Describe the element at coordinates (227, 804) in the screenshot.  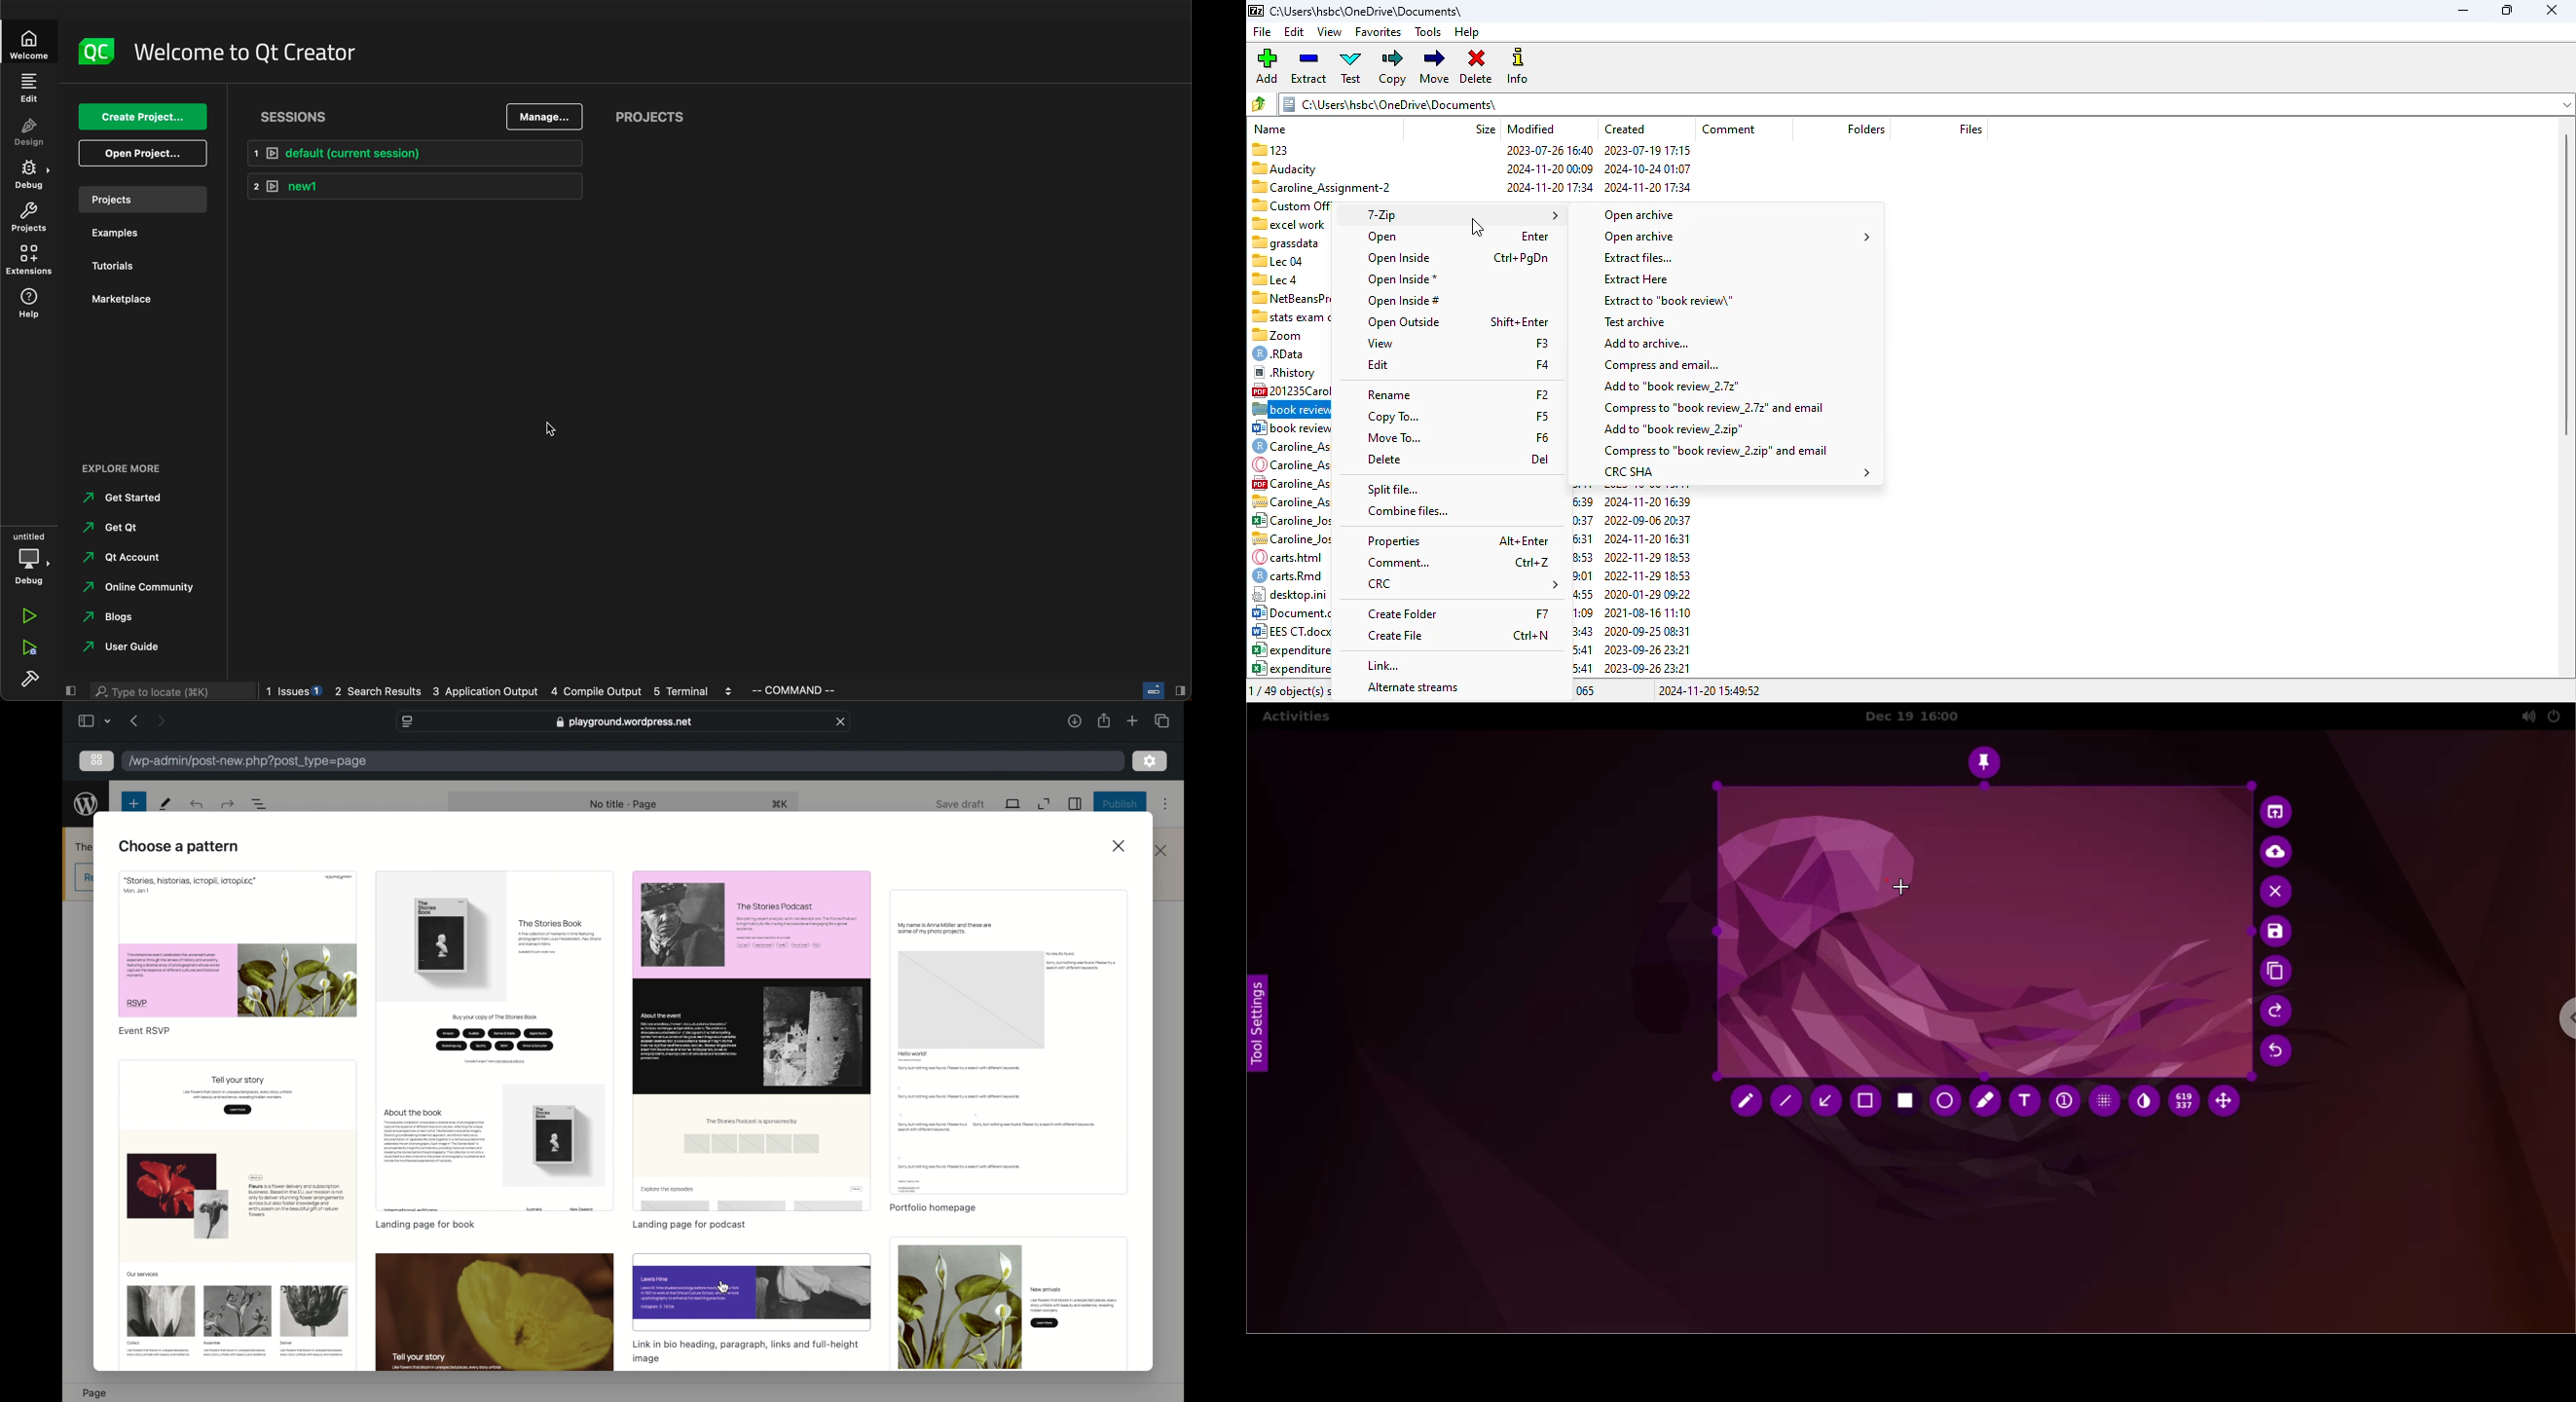
I see `undo` at that location.